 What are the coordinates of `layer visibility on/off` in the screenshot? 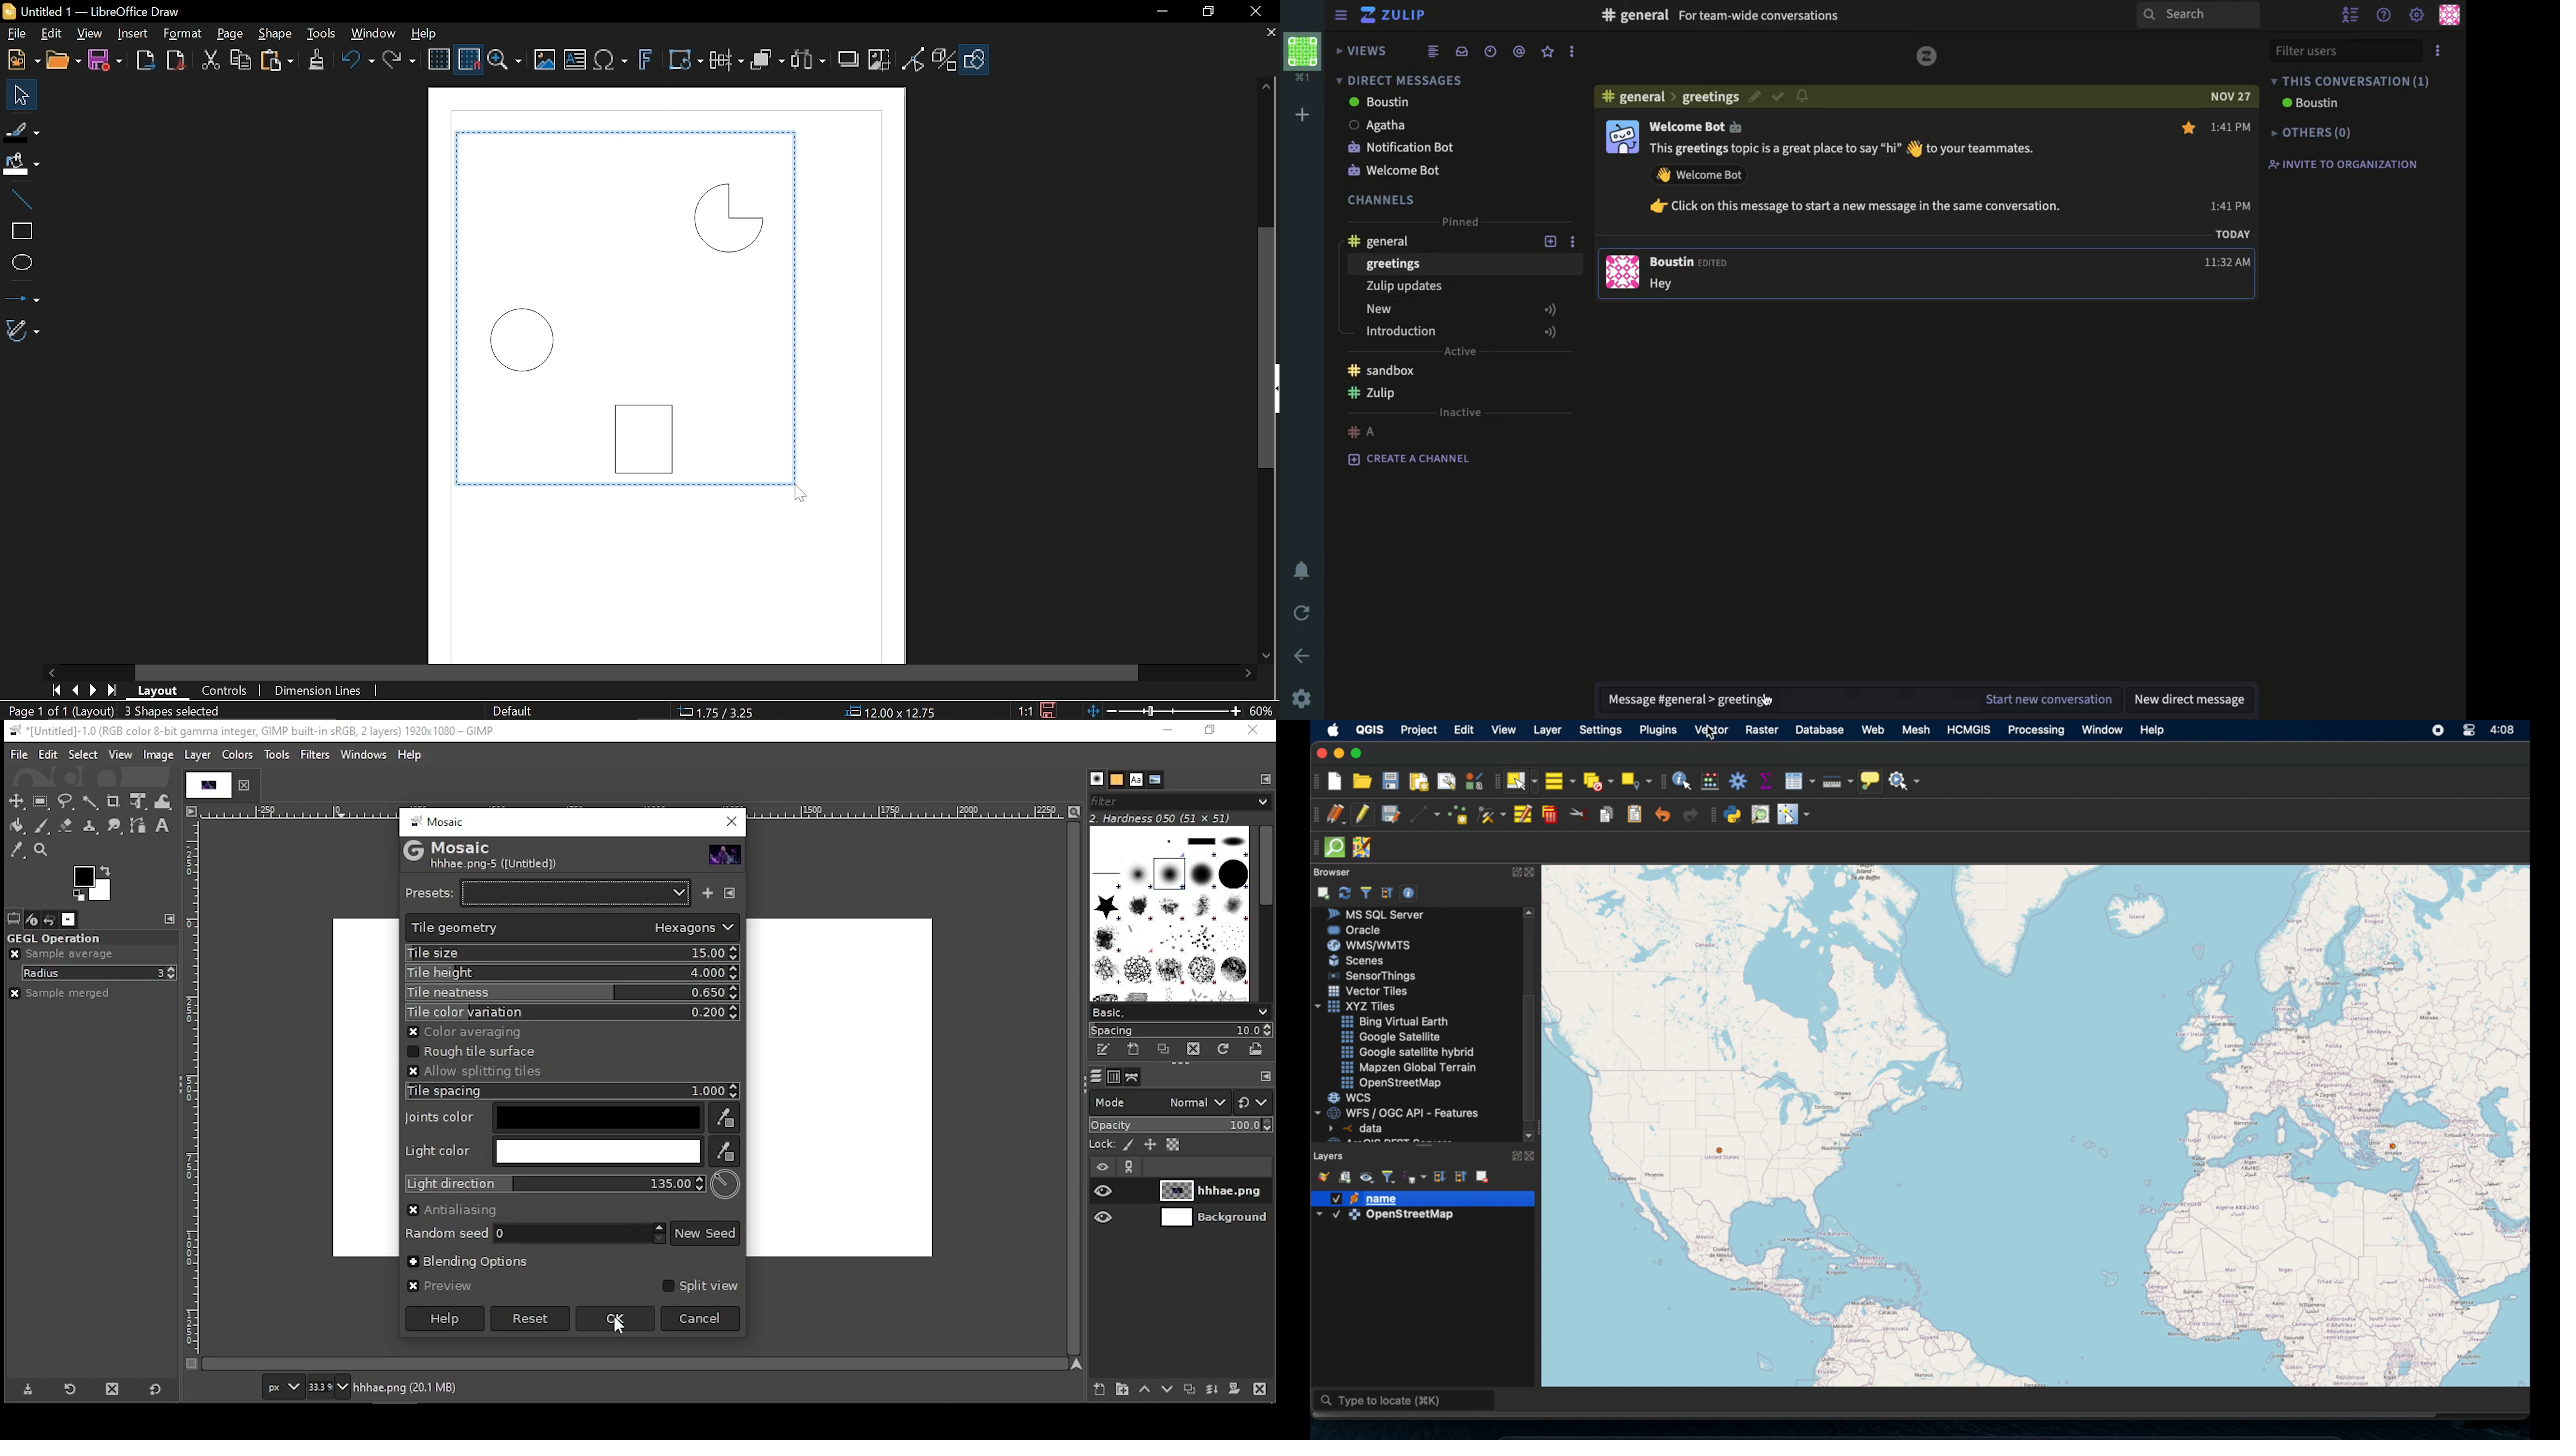 It's located at (1105, 1192).